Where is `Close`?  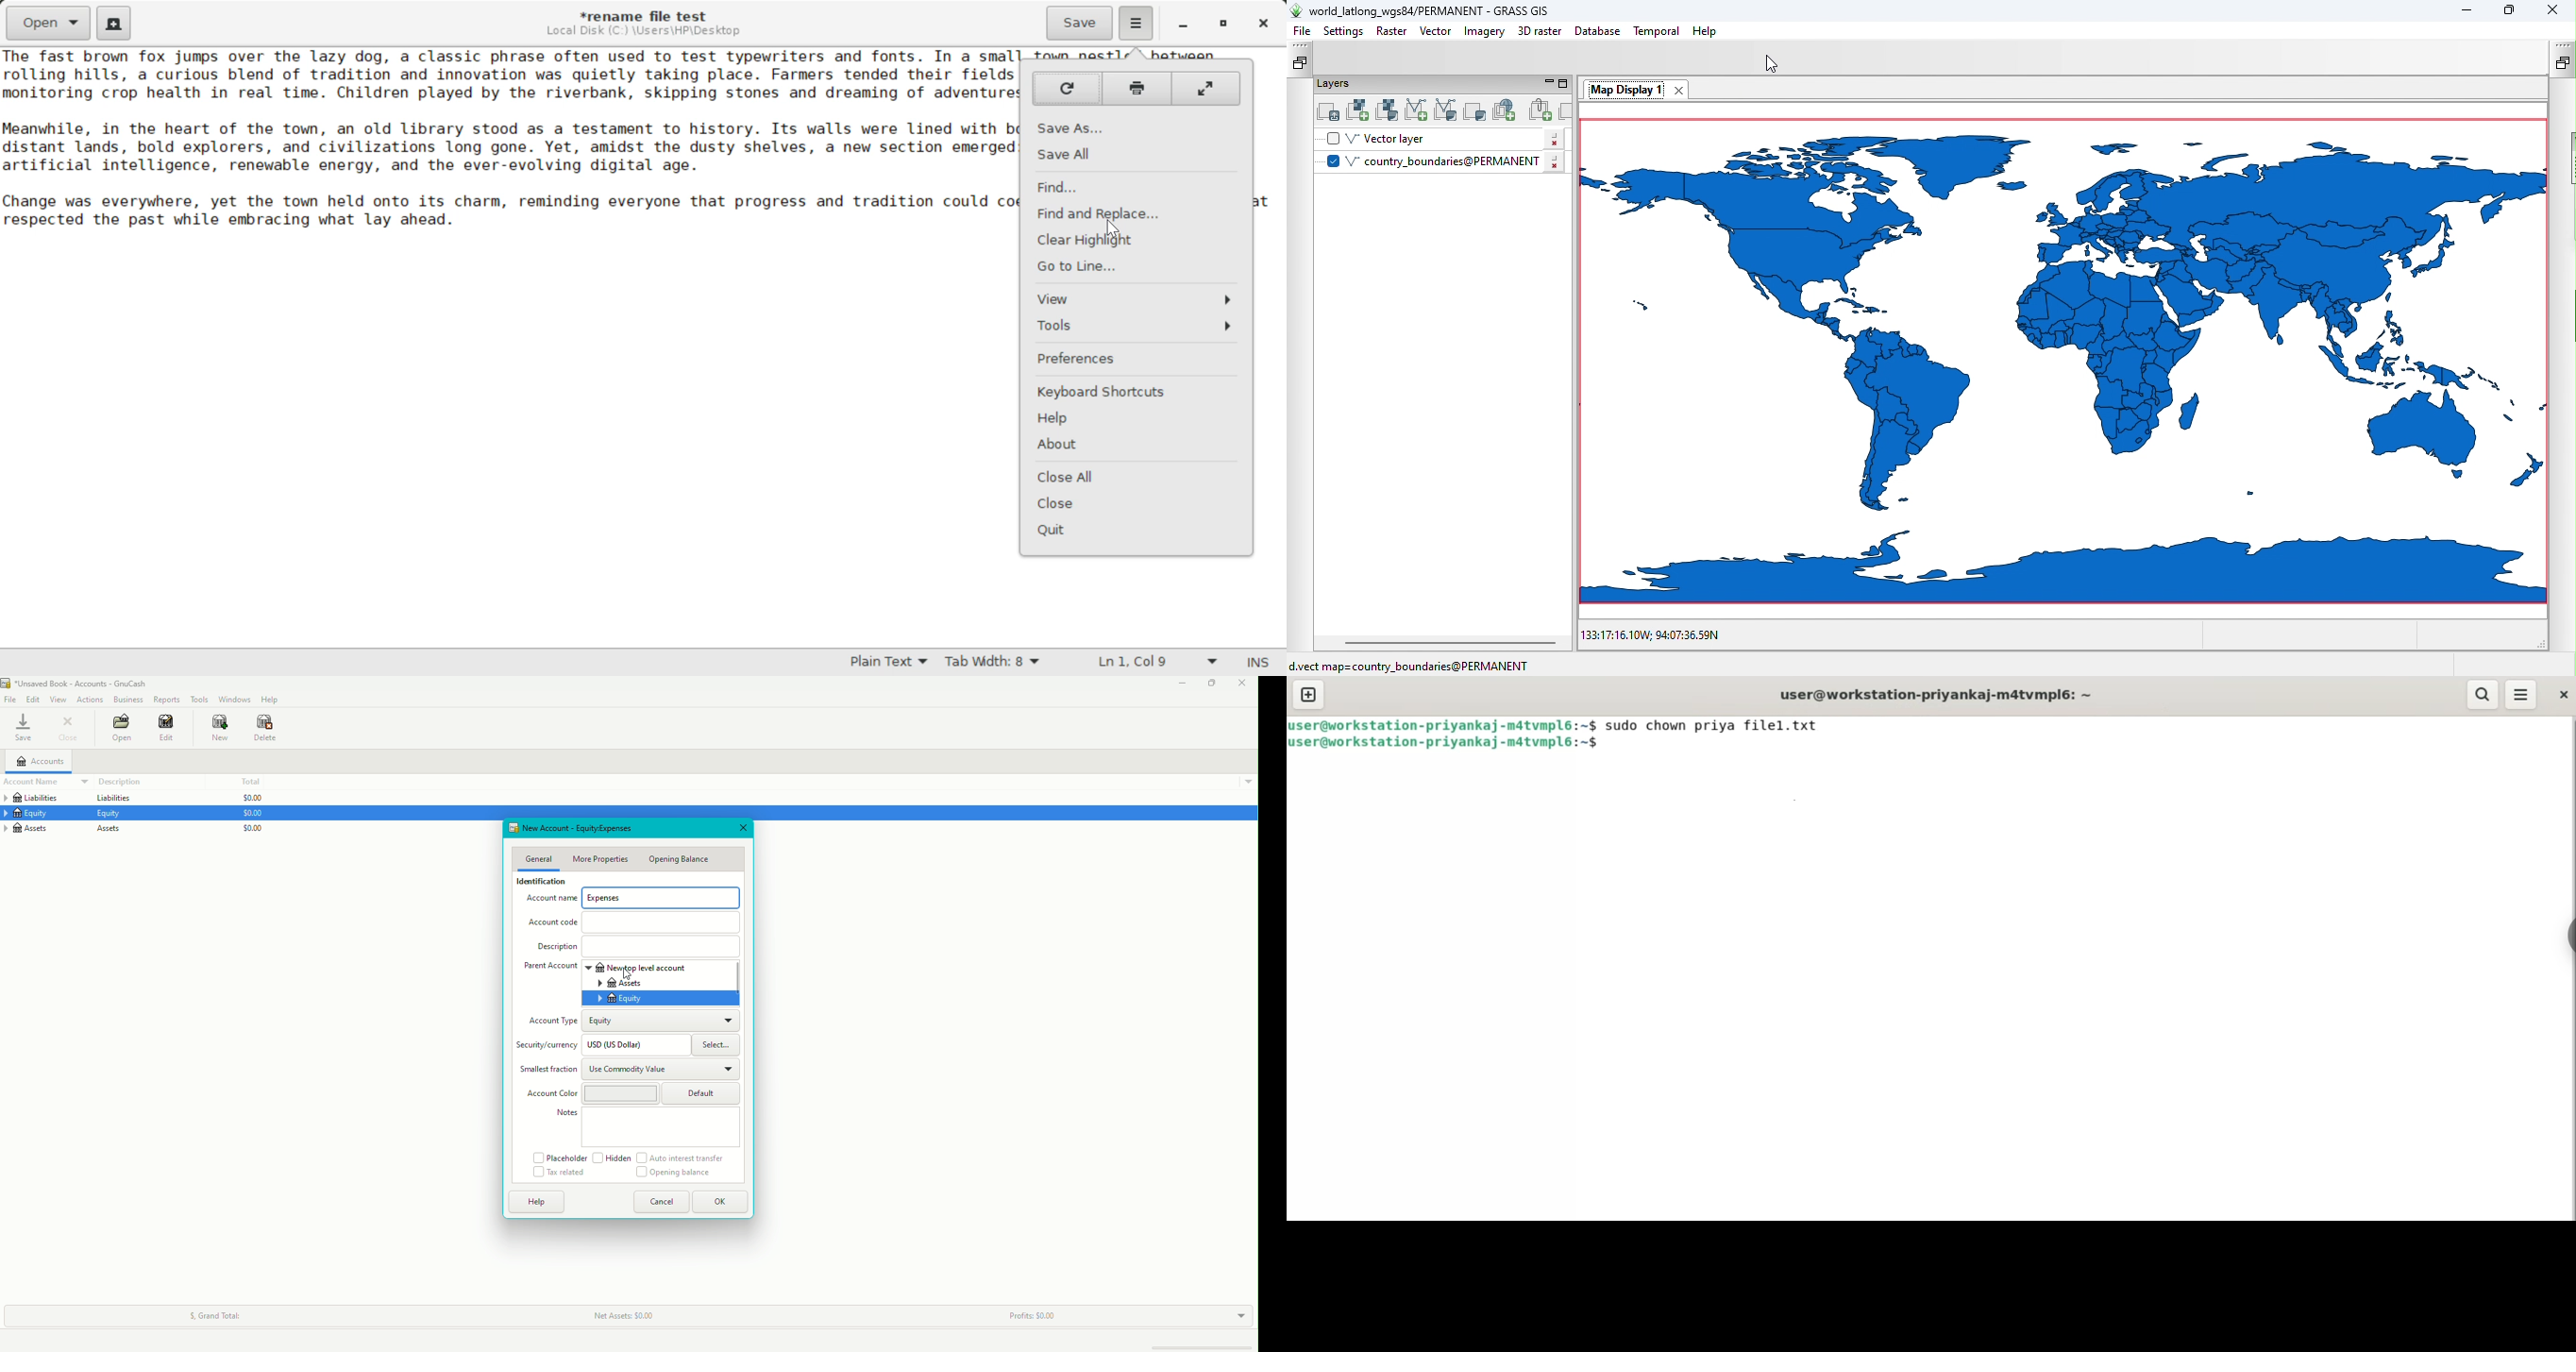
Close is located at coordinates (1243, 685).